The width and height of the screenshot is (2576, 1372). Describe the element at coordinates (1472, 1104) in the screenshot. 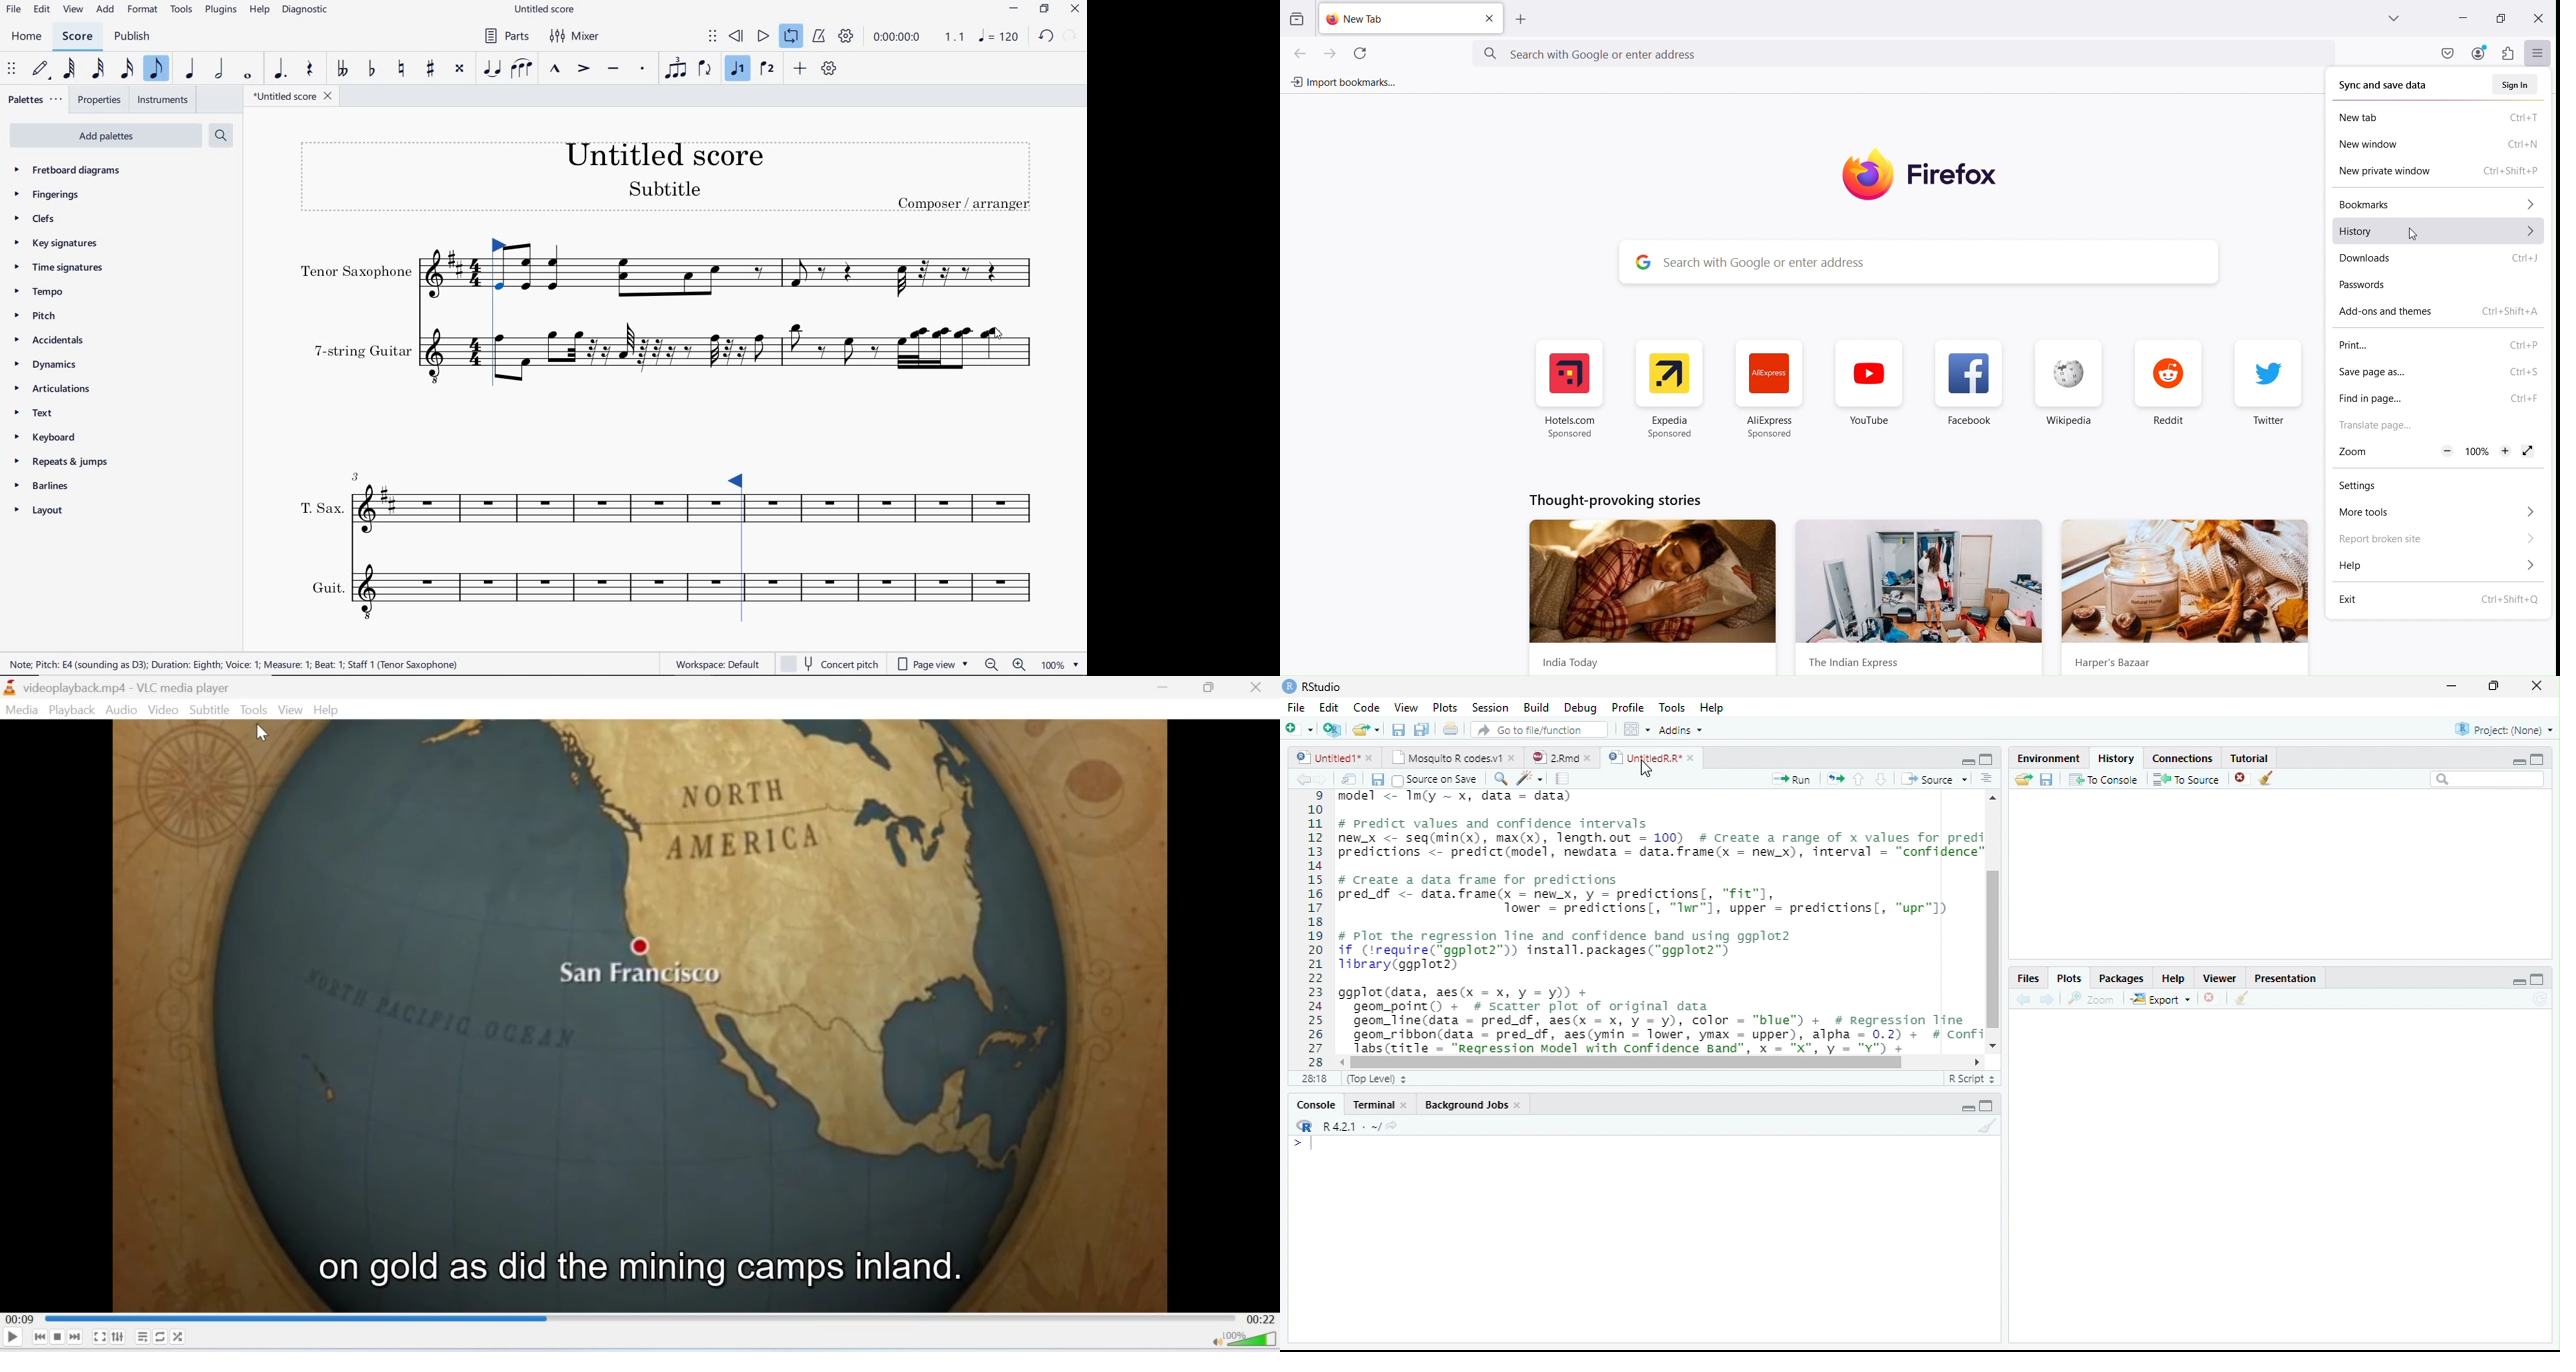

I see `Background Jobs` at that location.